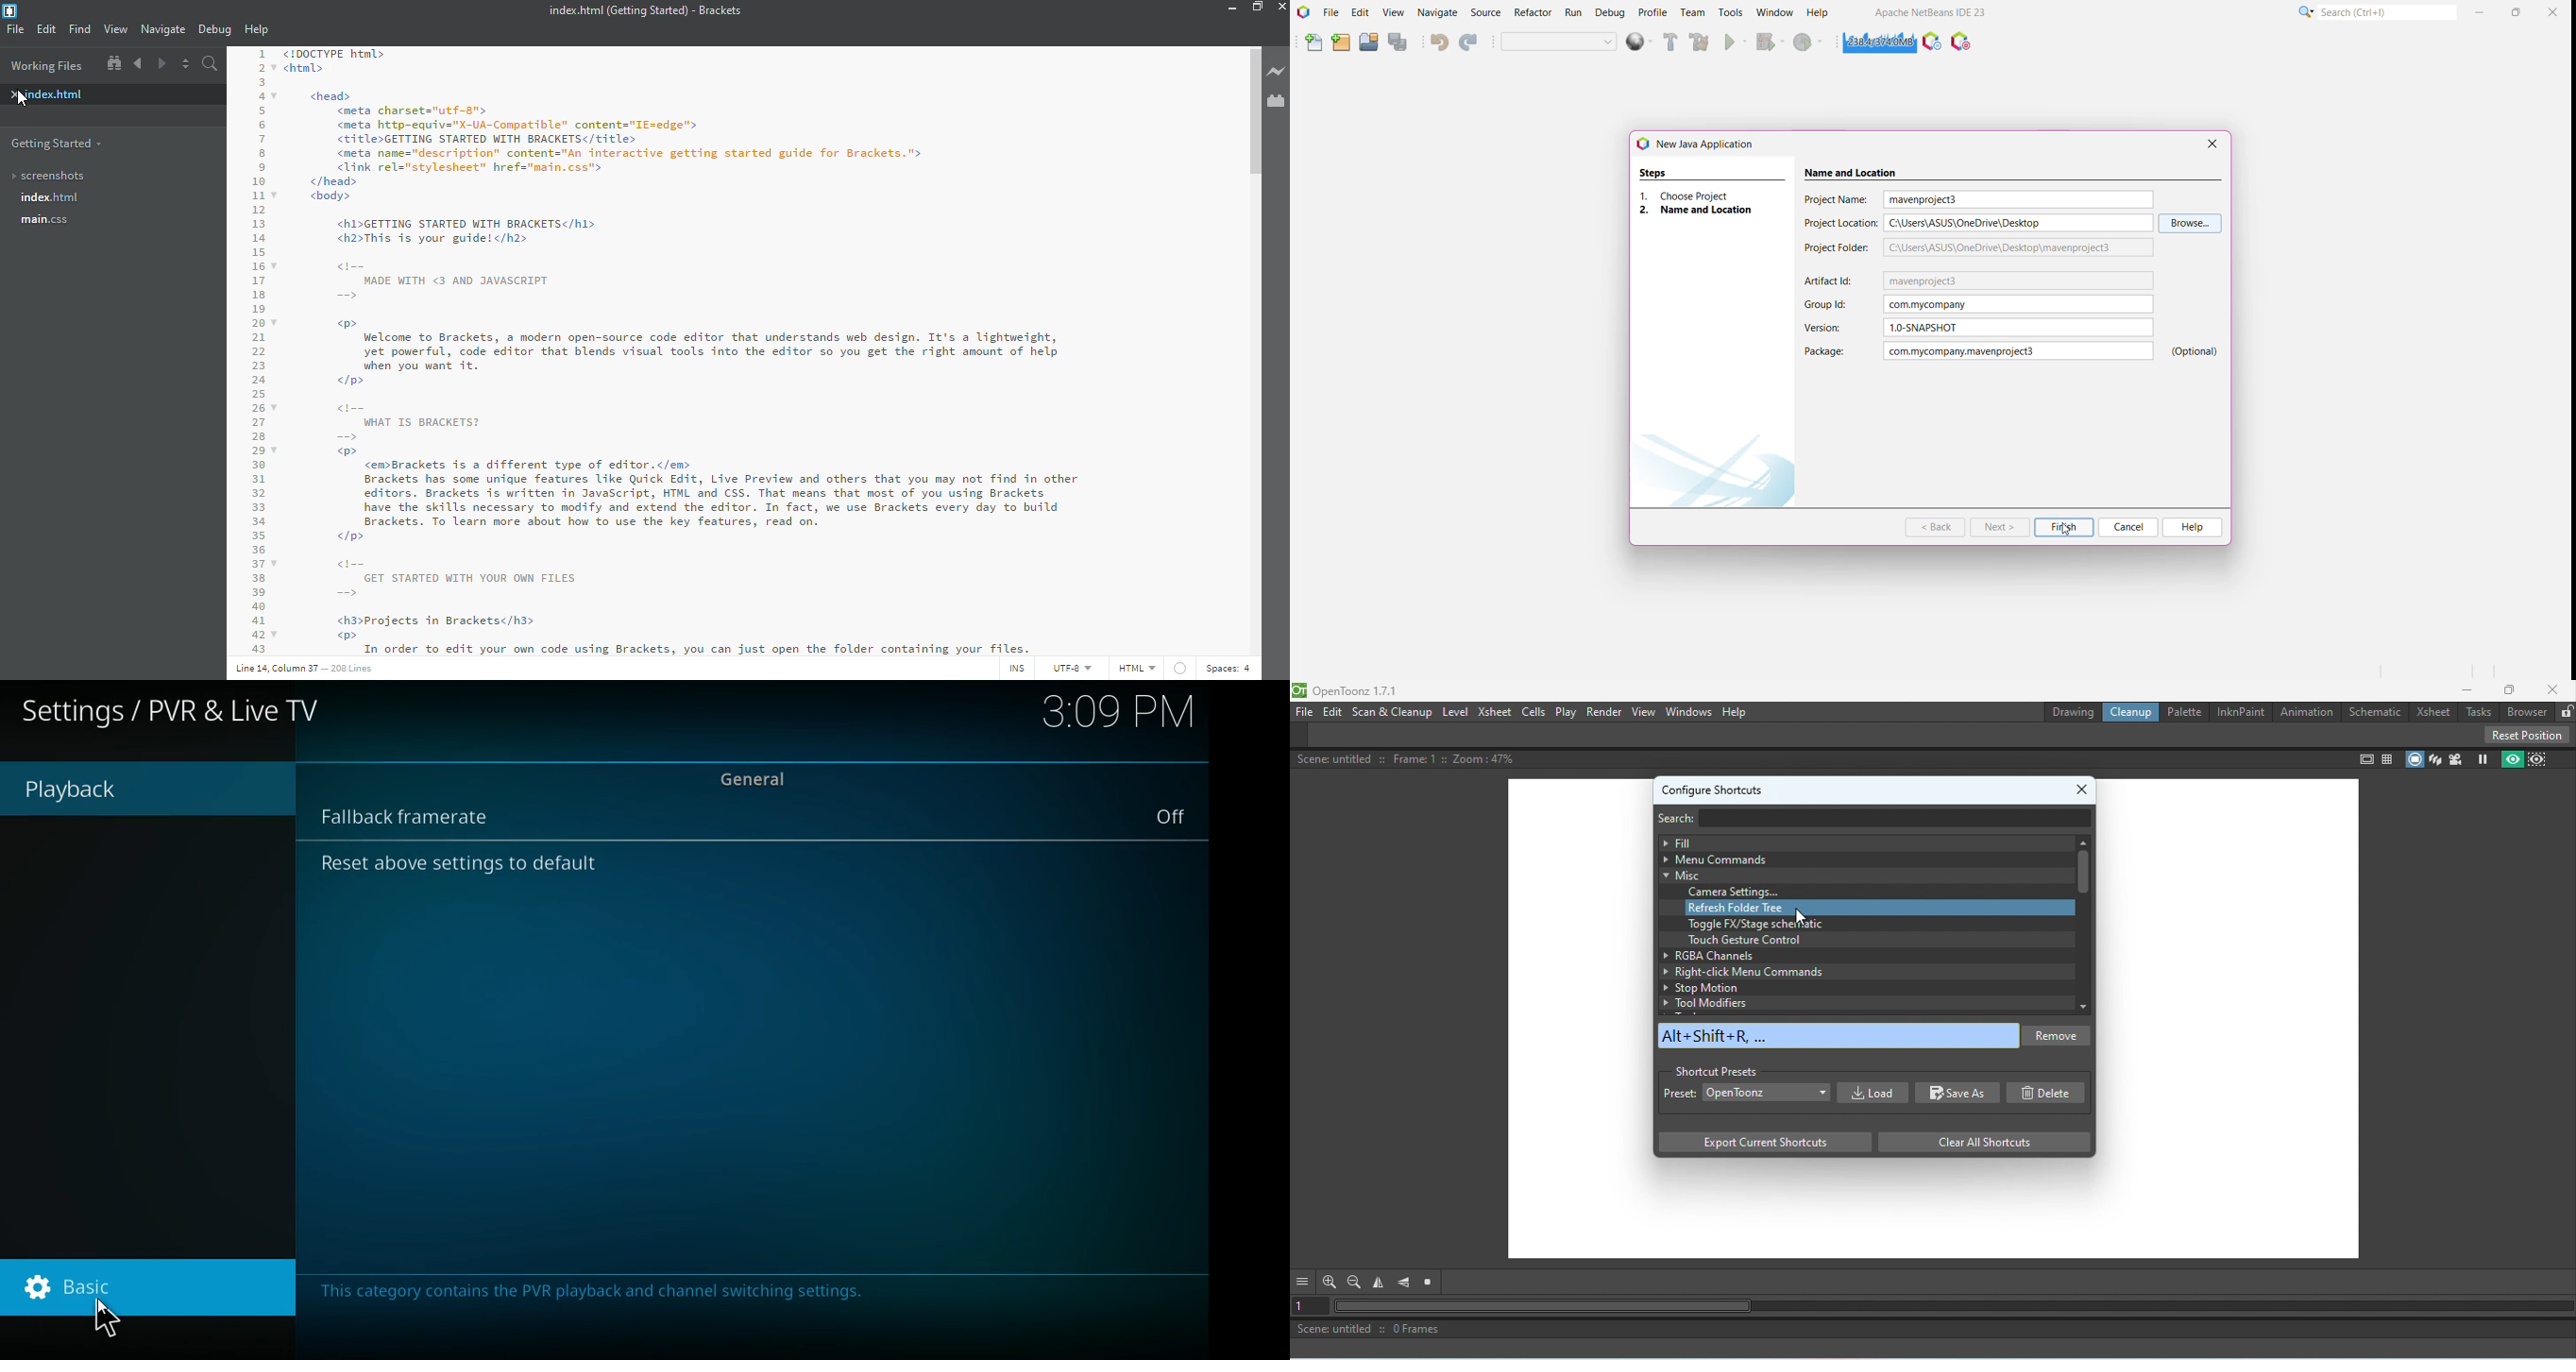 The height and width of the screenshot is (1372, 2576). What do you see at coordinates (1277, 103) in the screenshot?
I see `extension manager` at bounding box center [1277, 103].